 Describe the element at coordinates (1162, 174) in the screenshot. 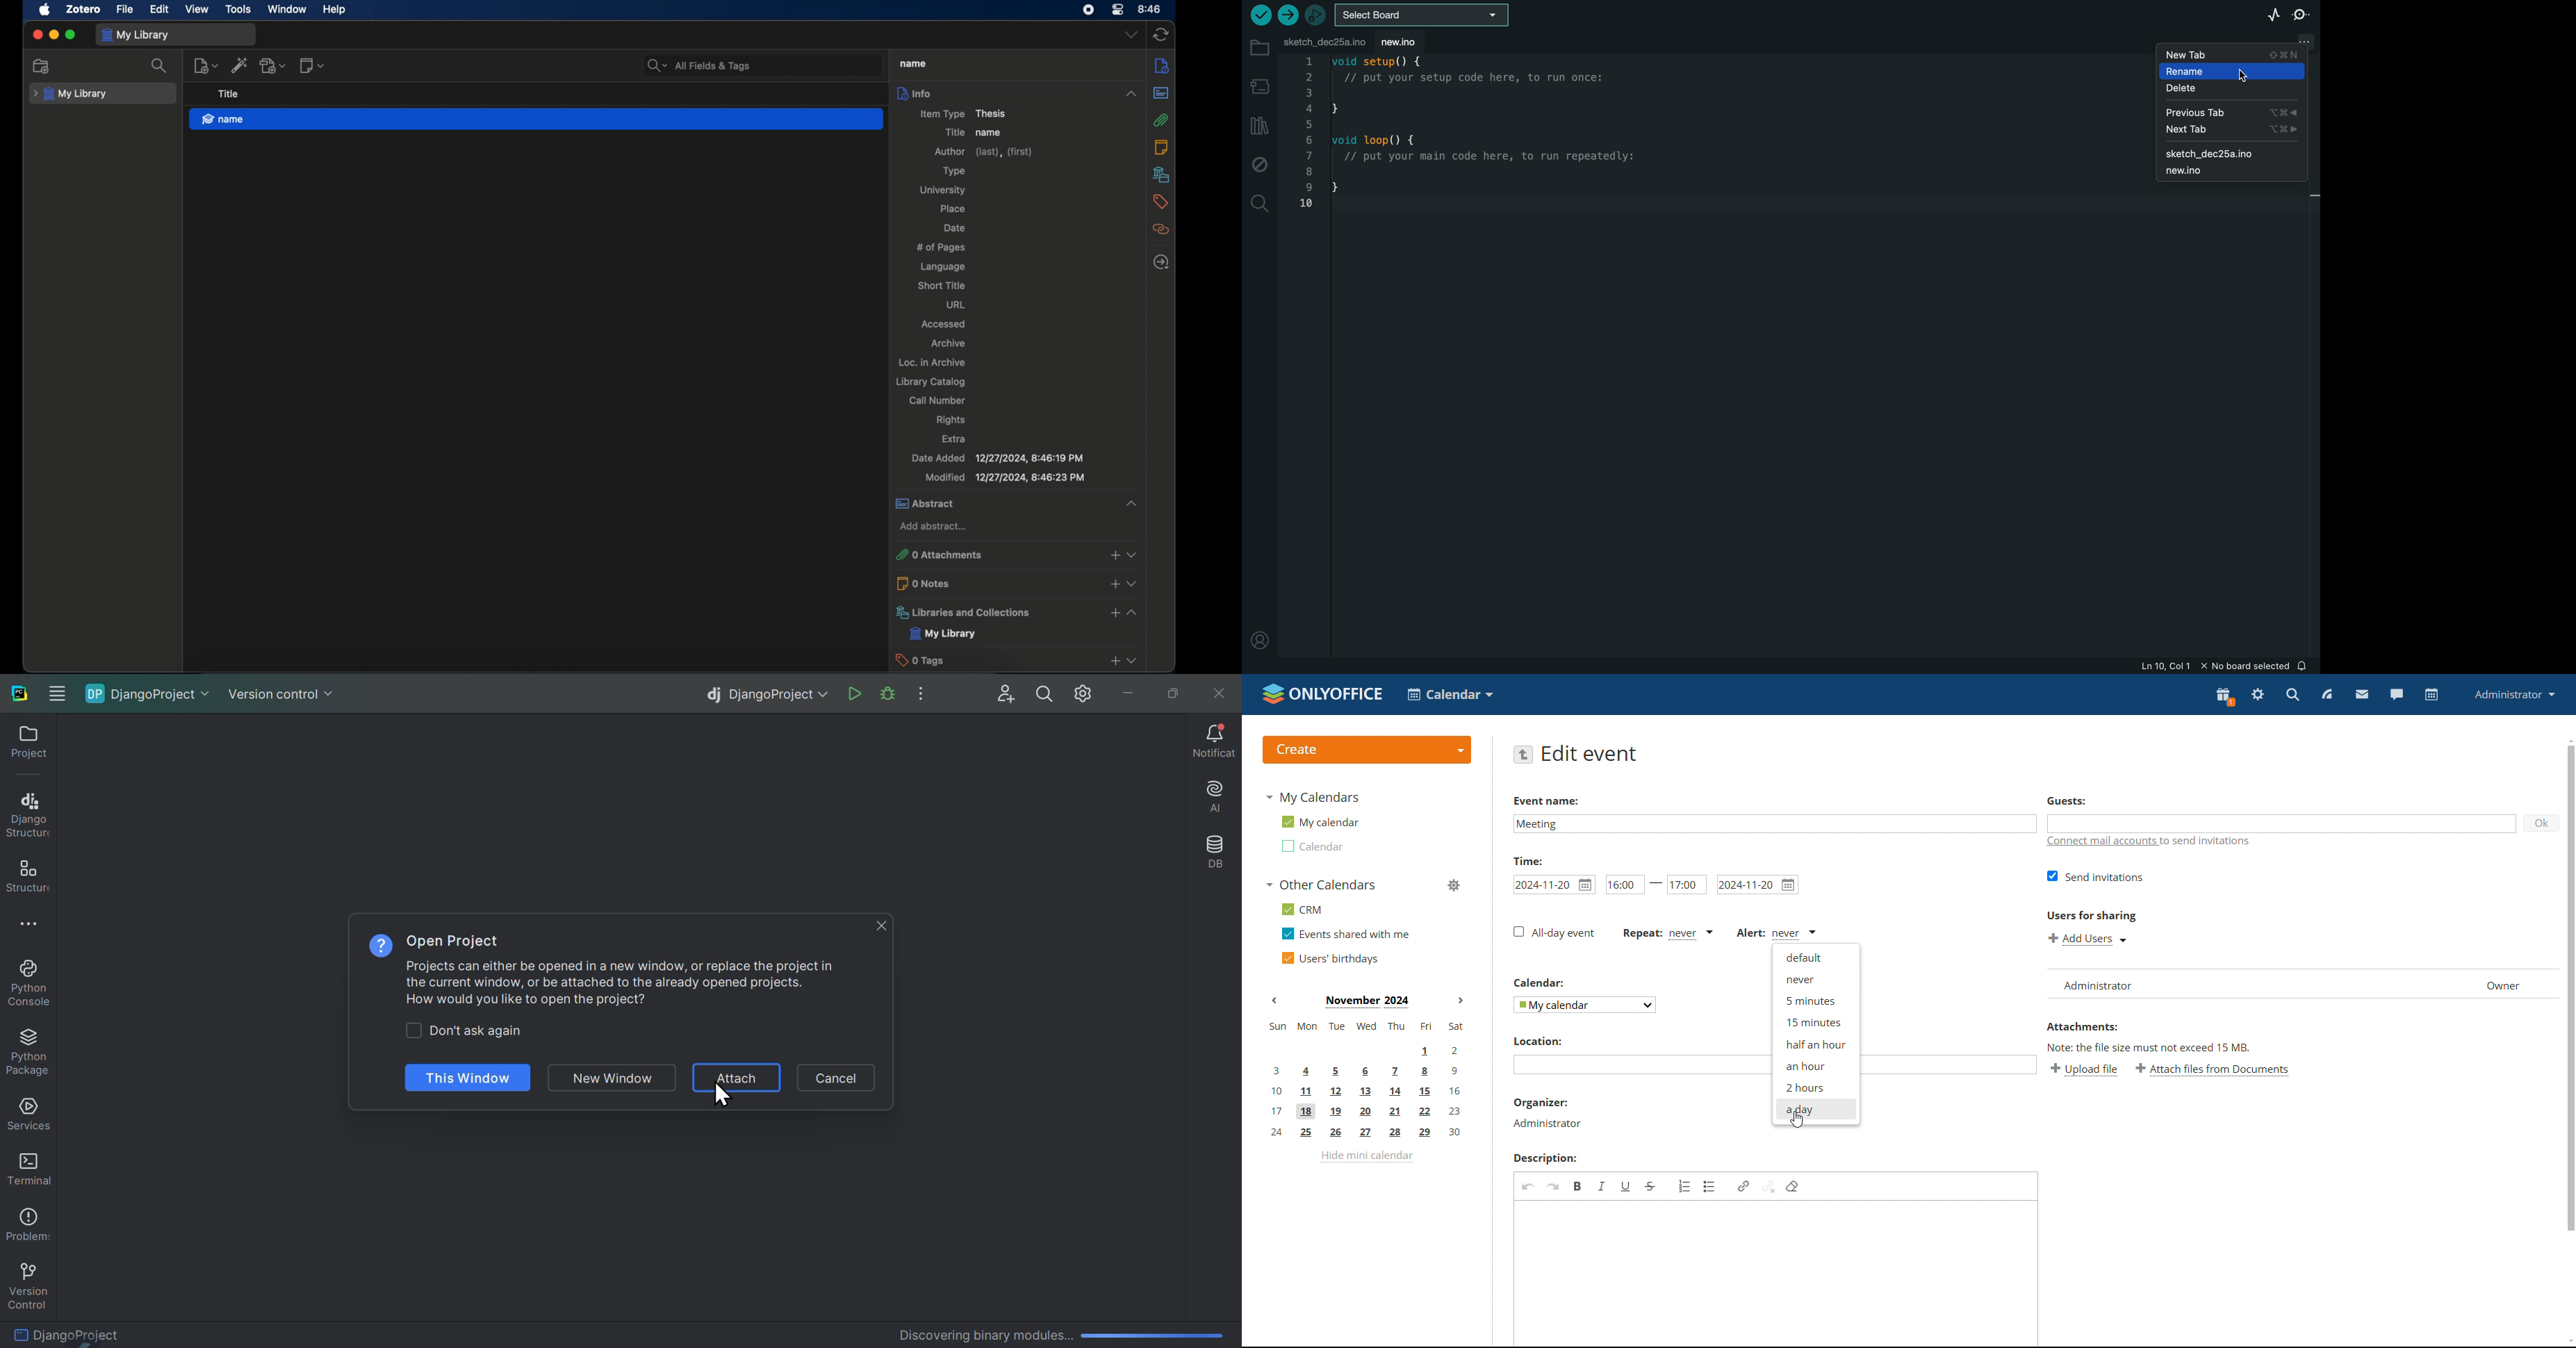

I see `libraries` at that location.